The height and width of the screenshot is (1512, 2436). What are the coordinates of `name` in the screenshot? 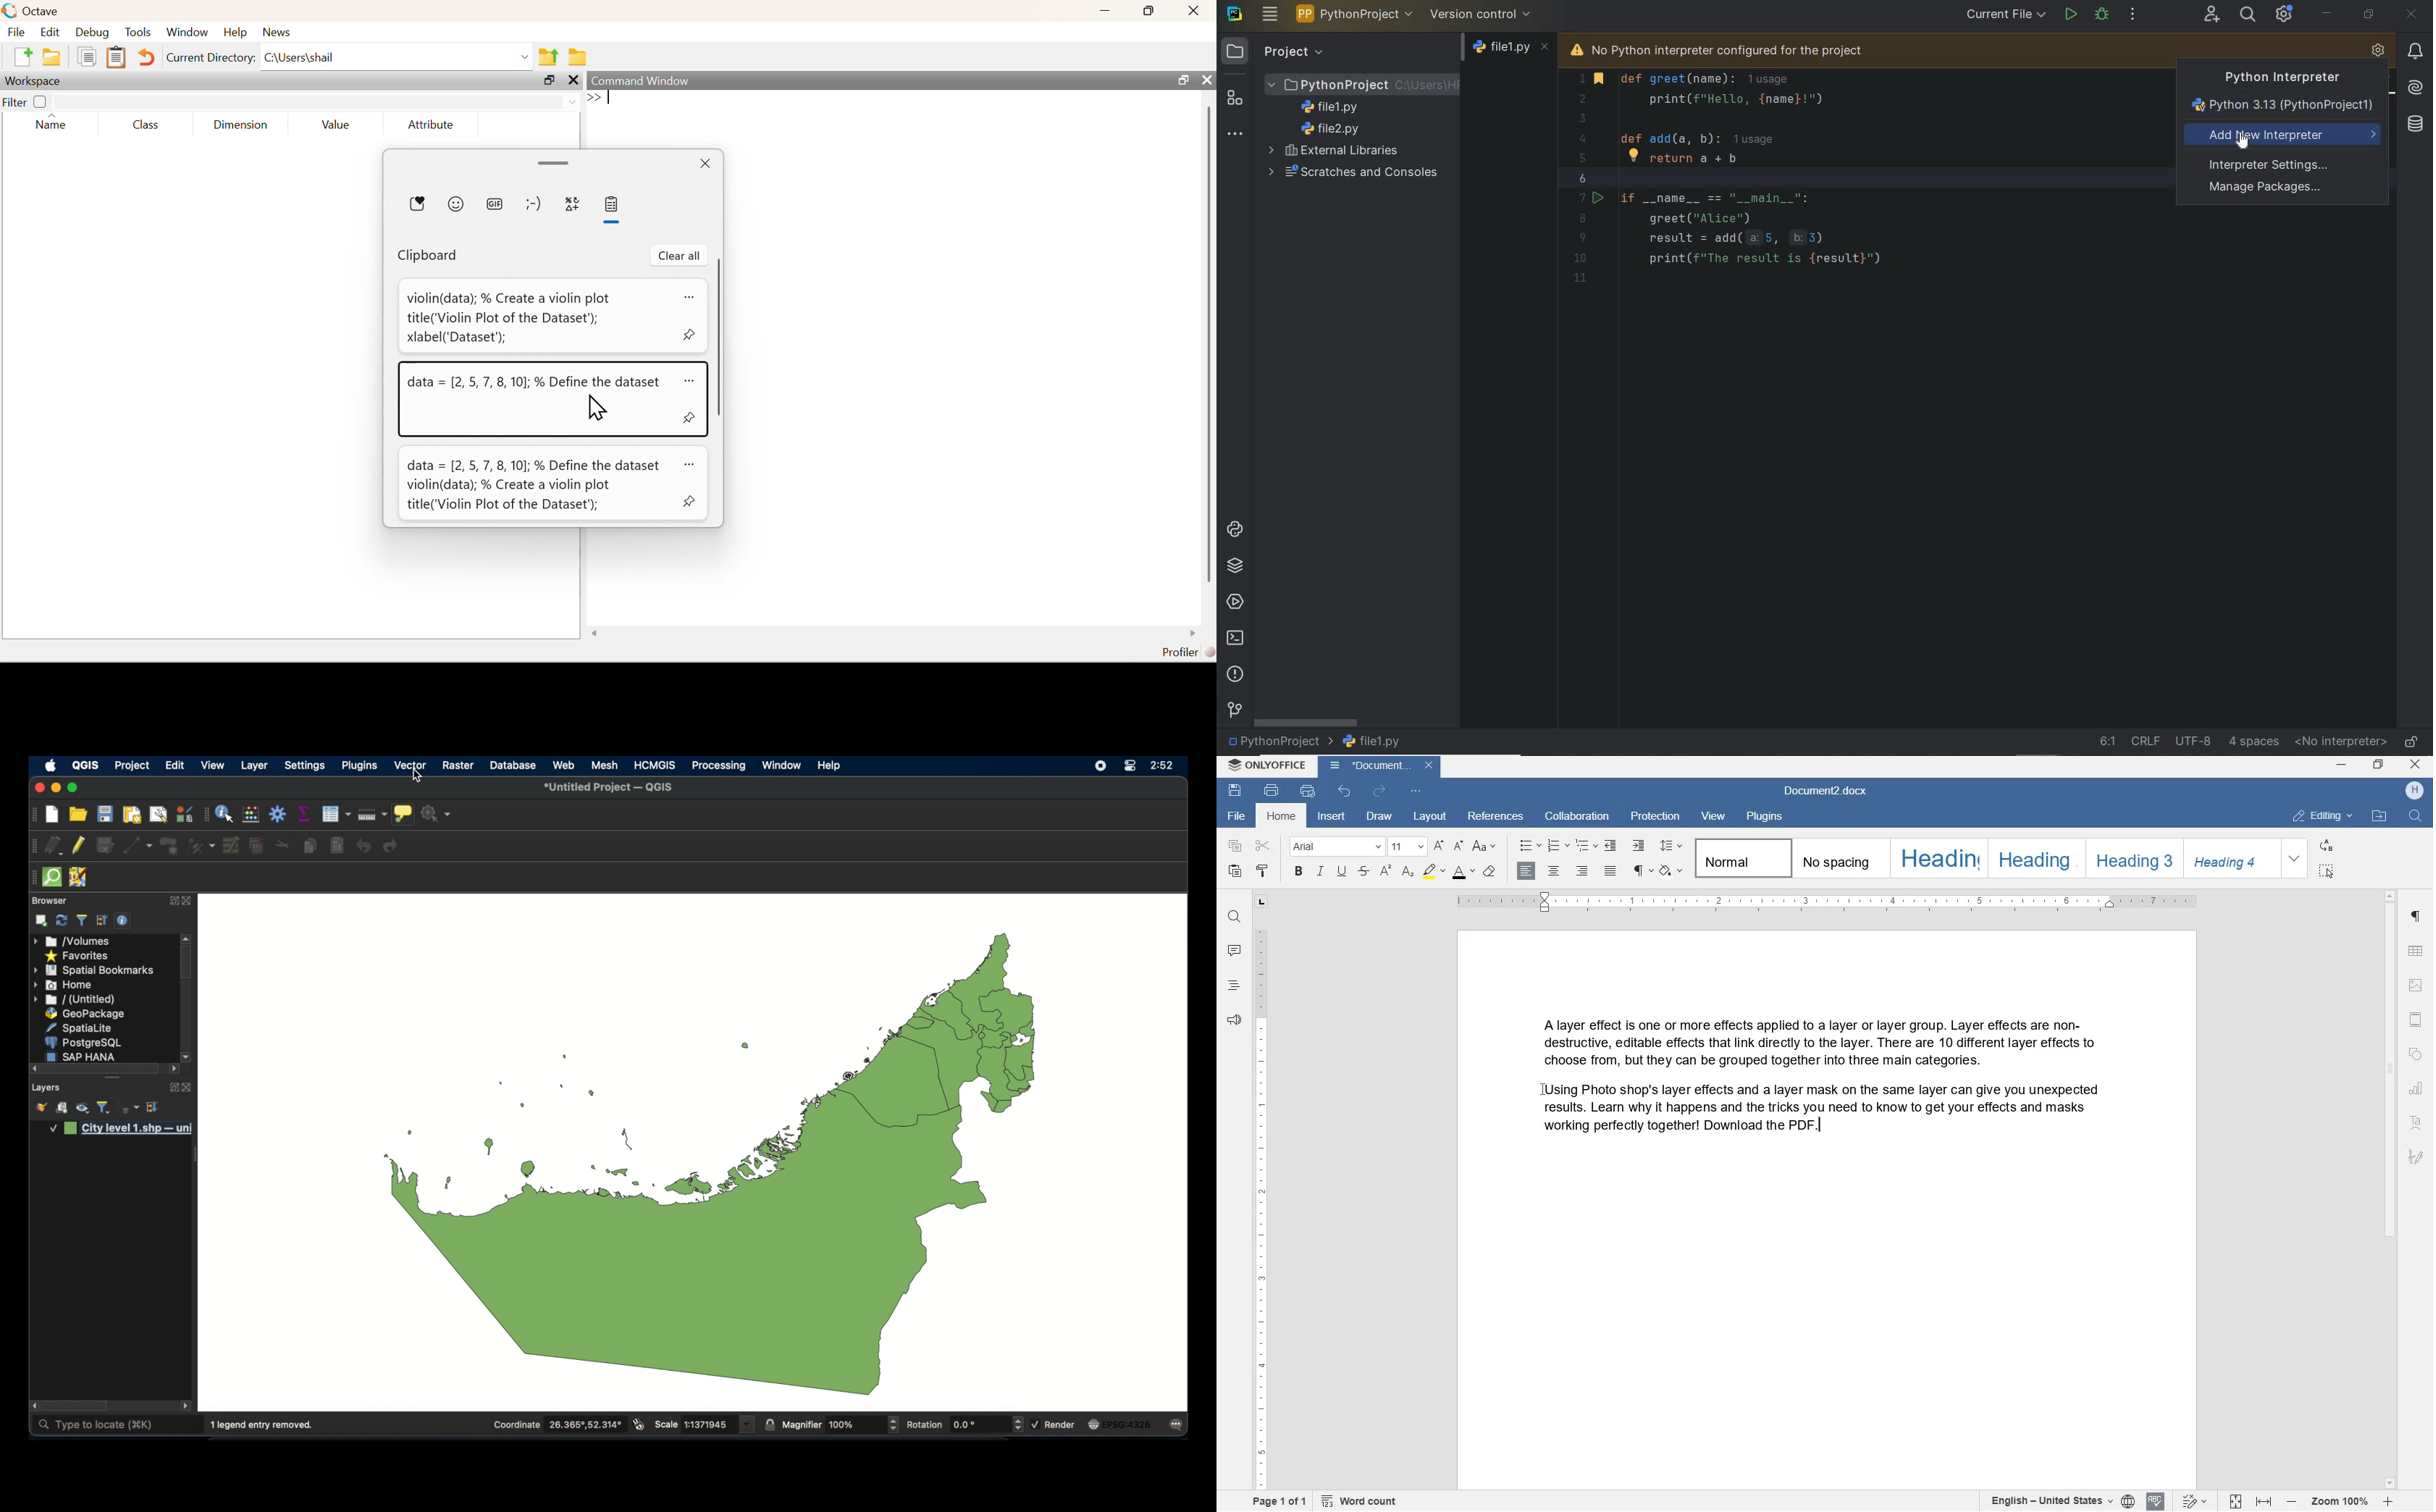 It's located at (51, 124).